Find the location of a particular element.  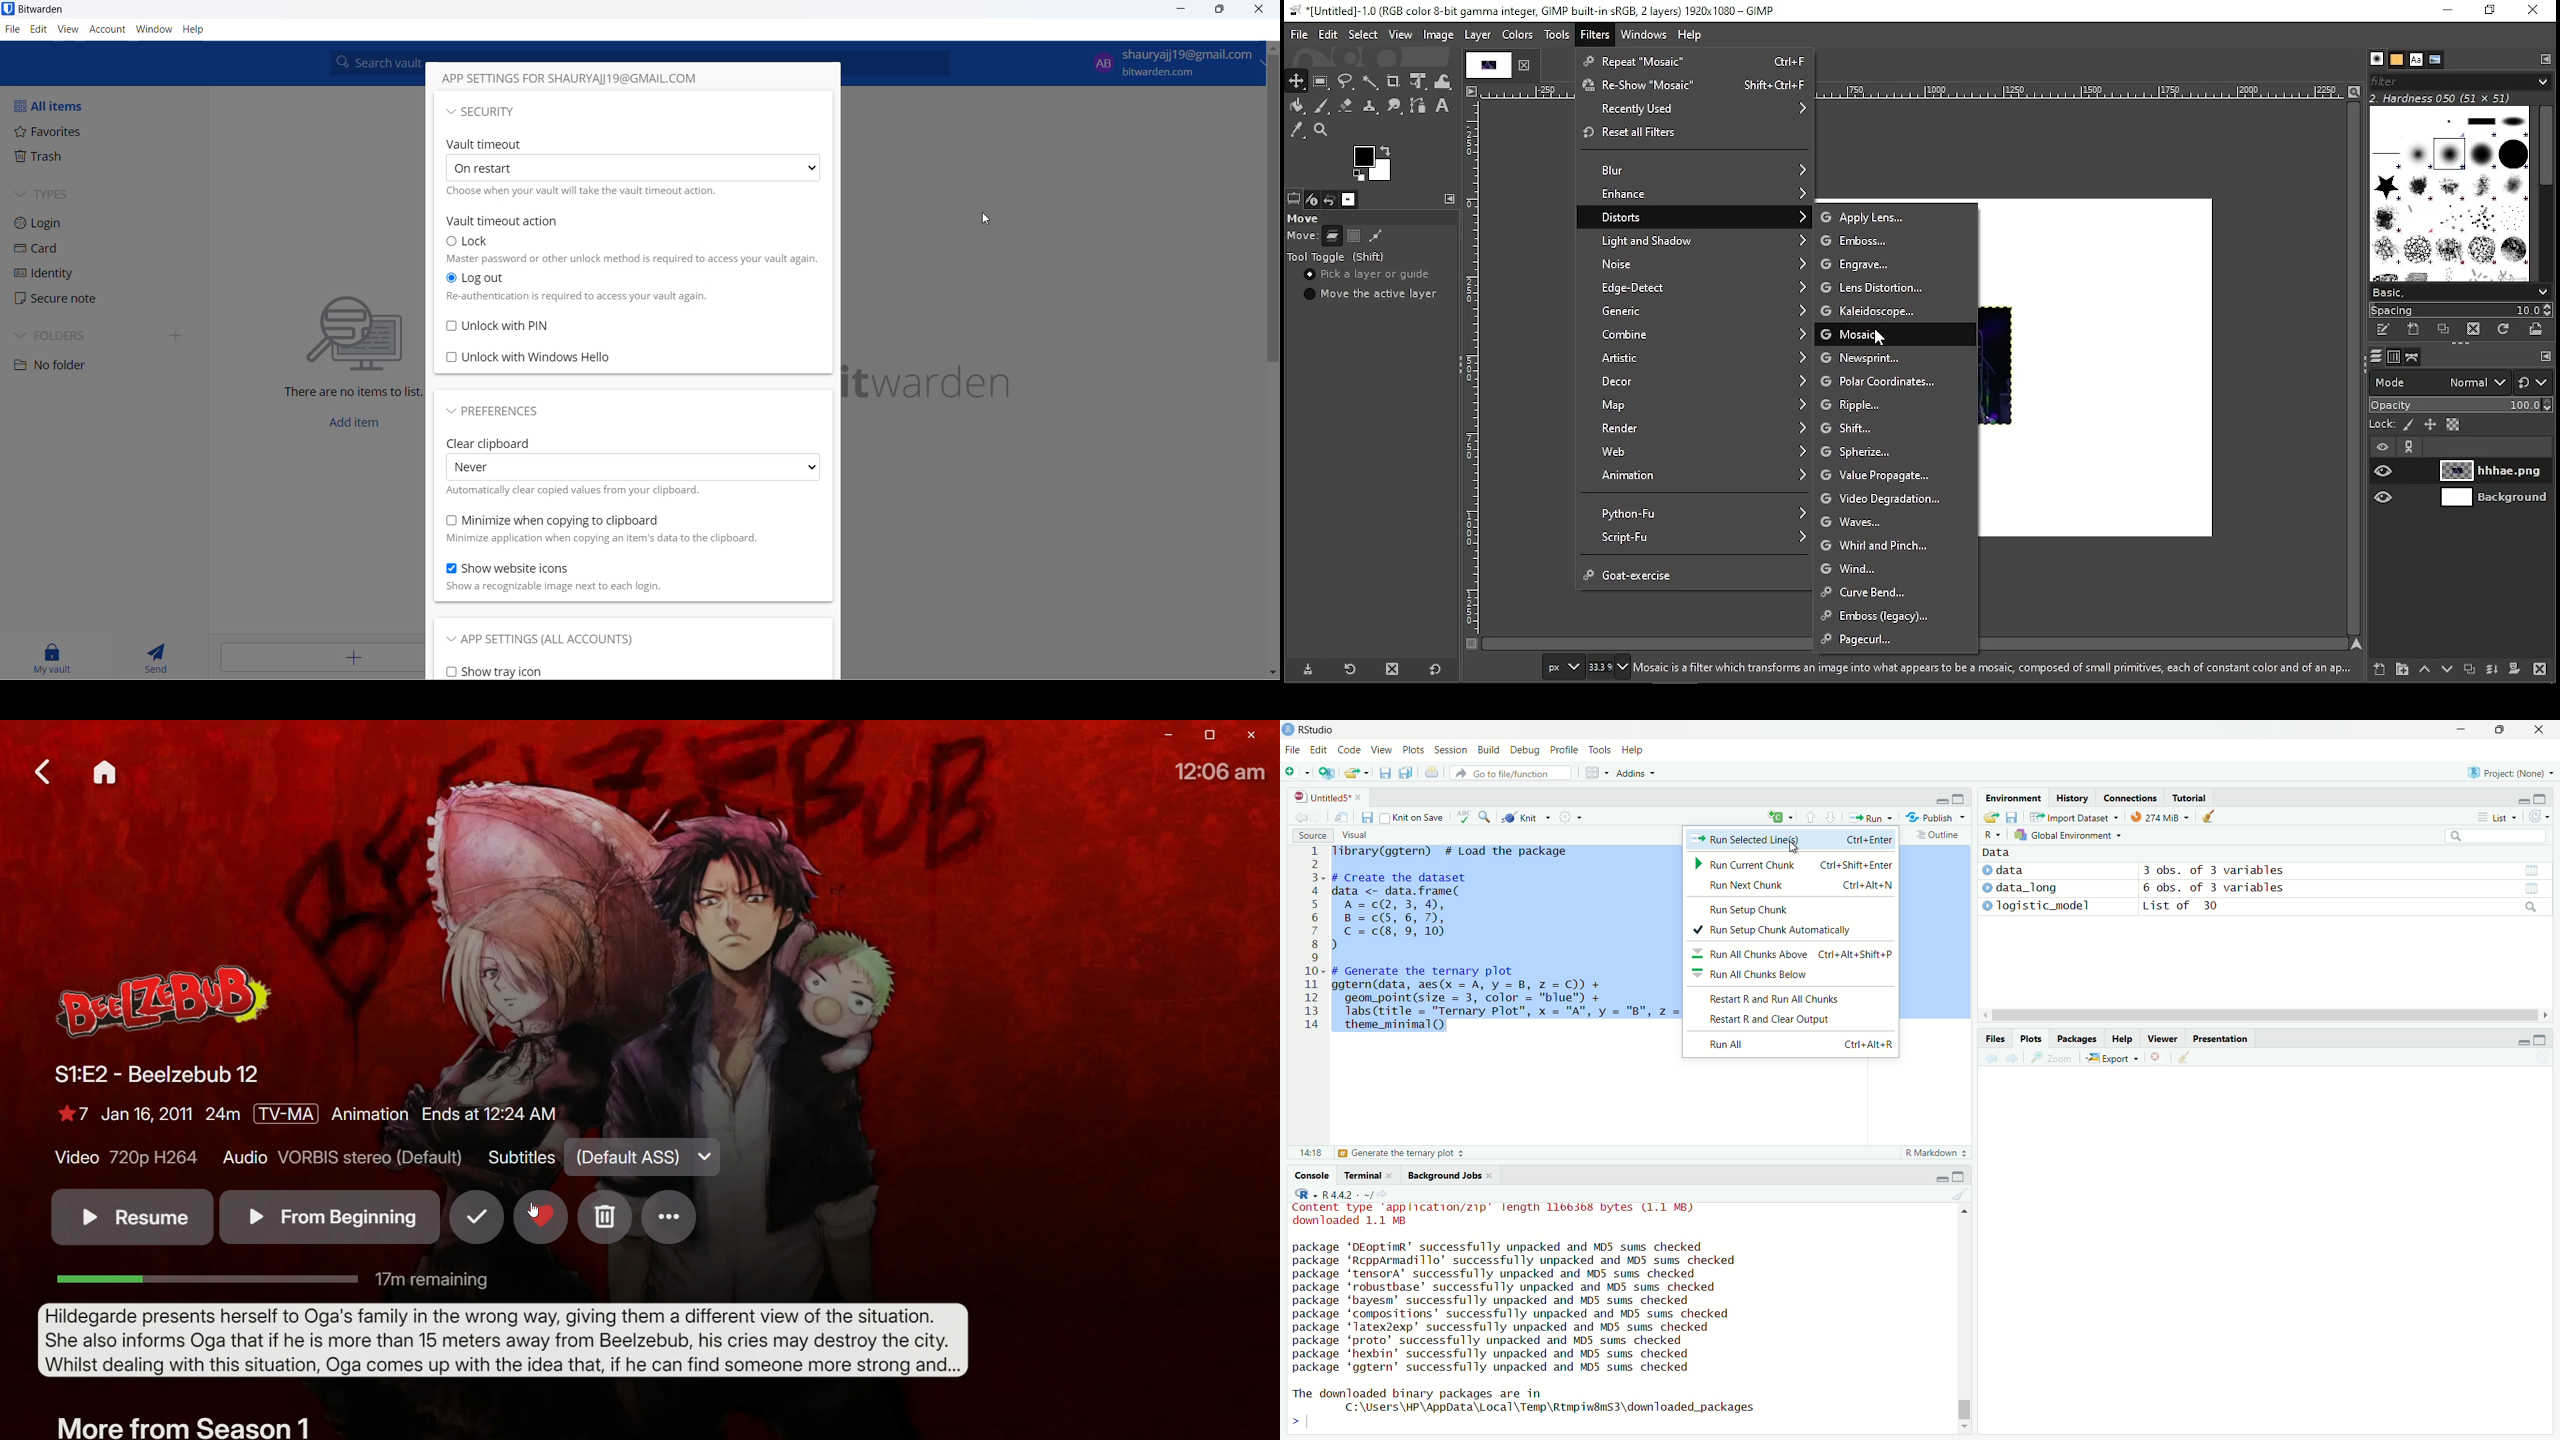

pick a layer or guide is located at coordinates (1369, 275).